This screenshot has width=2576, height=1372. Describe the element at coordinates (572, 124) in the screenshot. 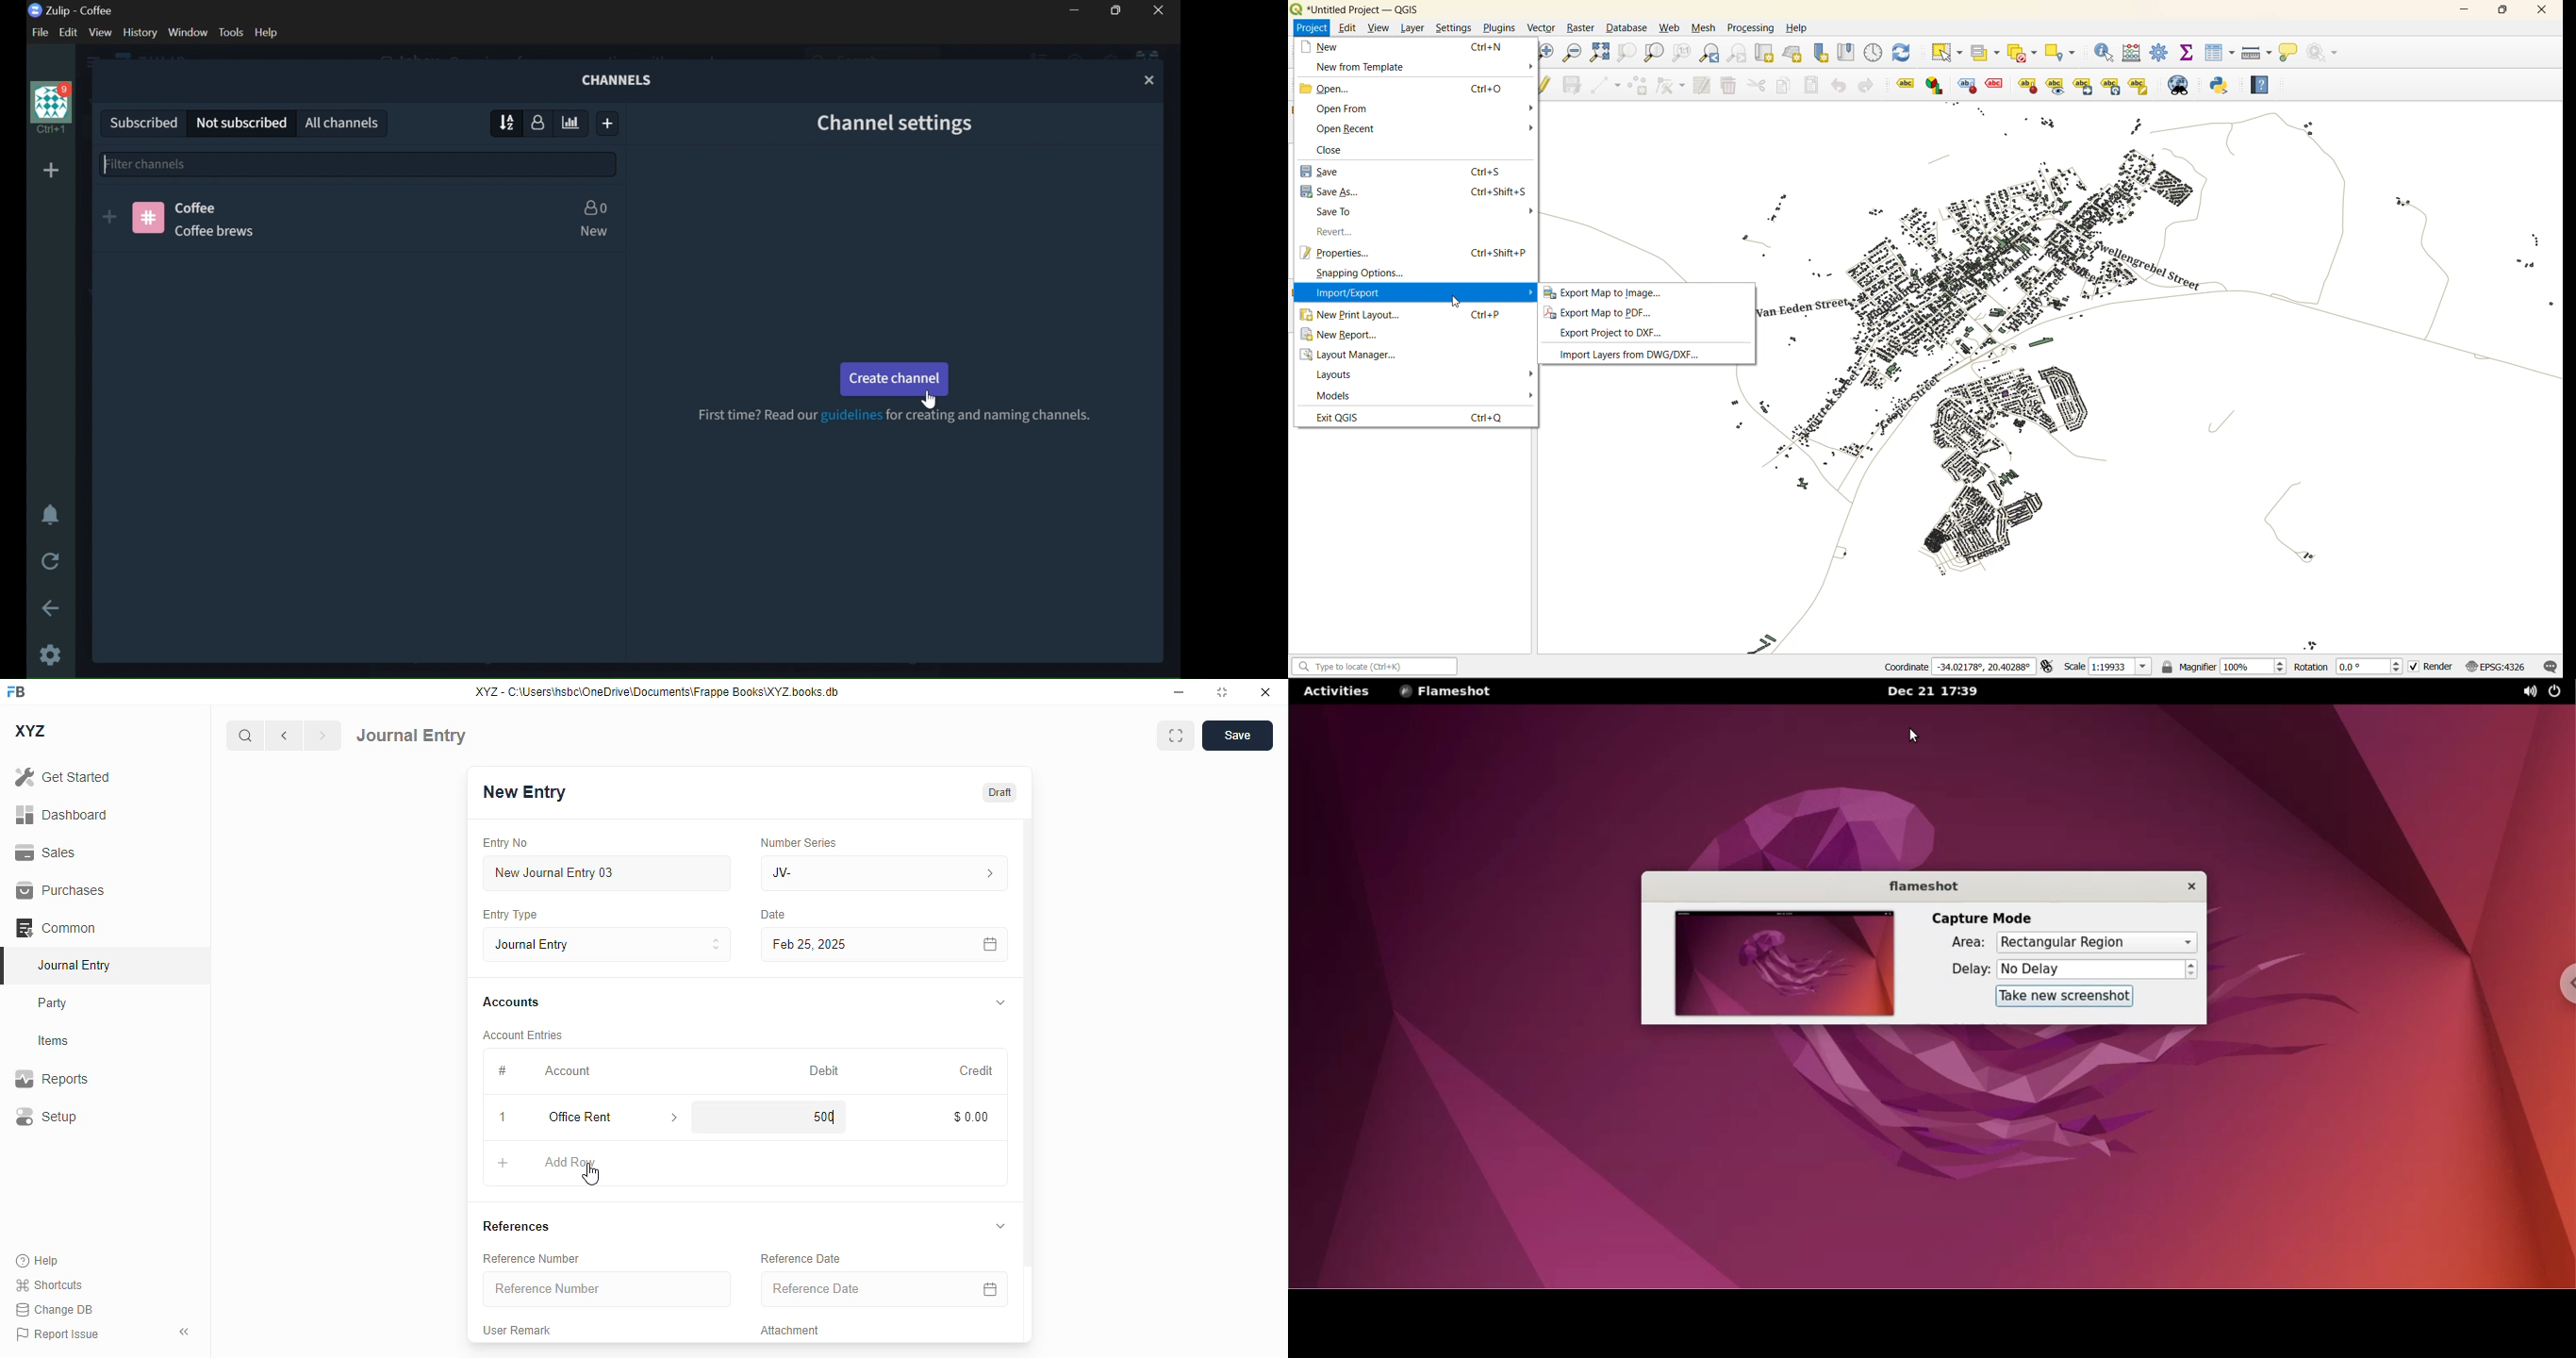

I see `SORT BY ESTIMATE` at that location.